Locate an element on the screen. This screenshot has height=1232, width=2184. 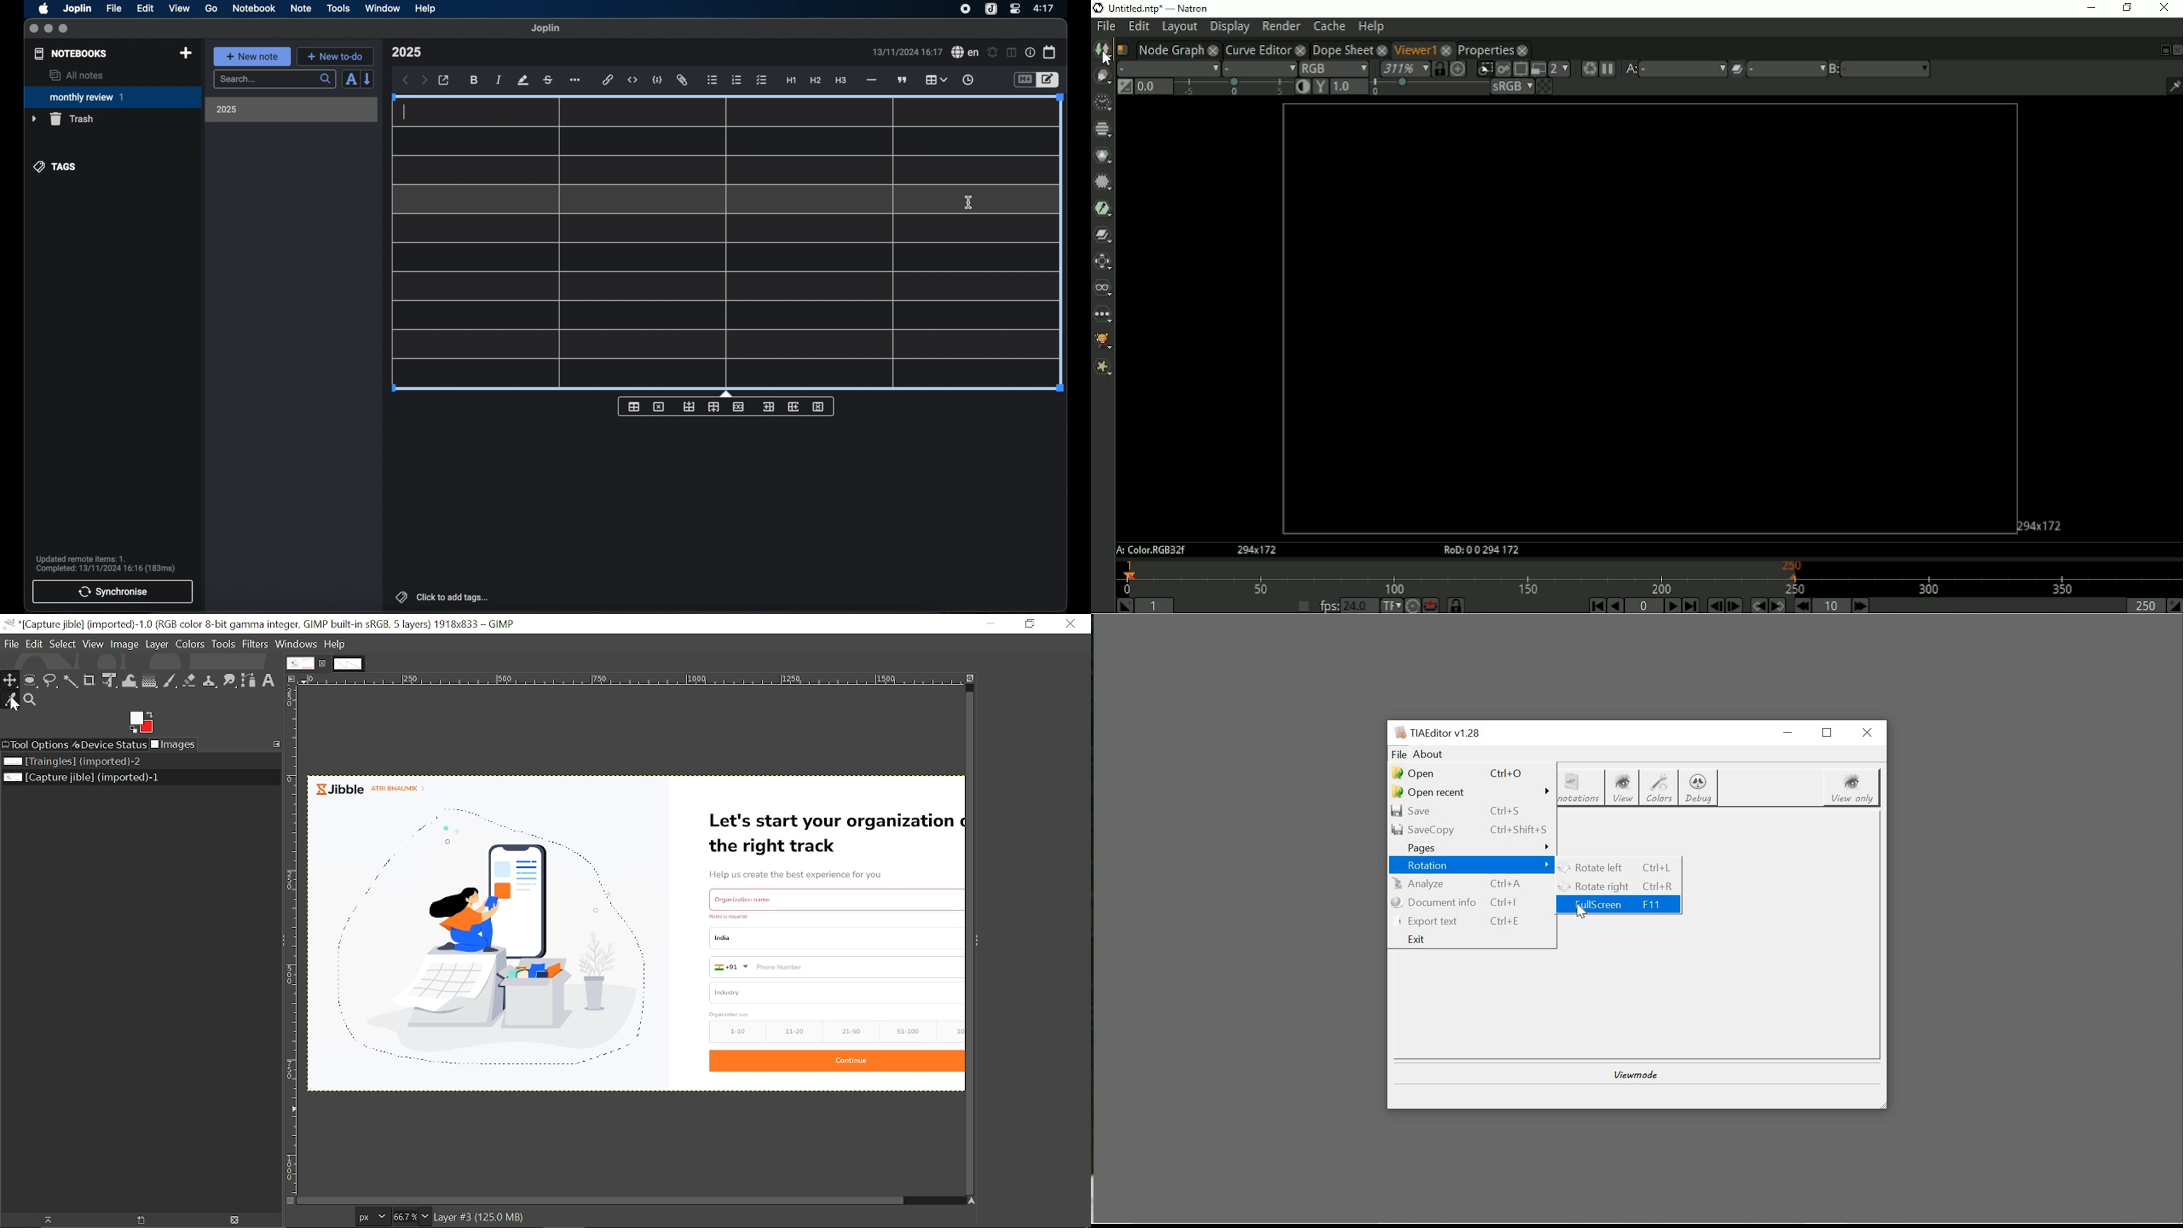
file is located at coordinates (114, 9).